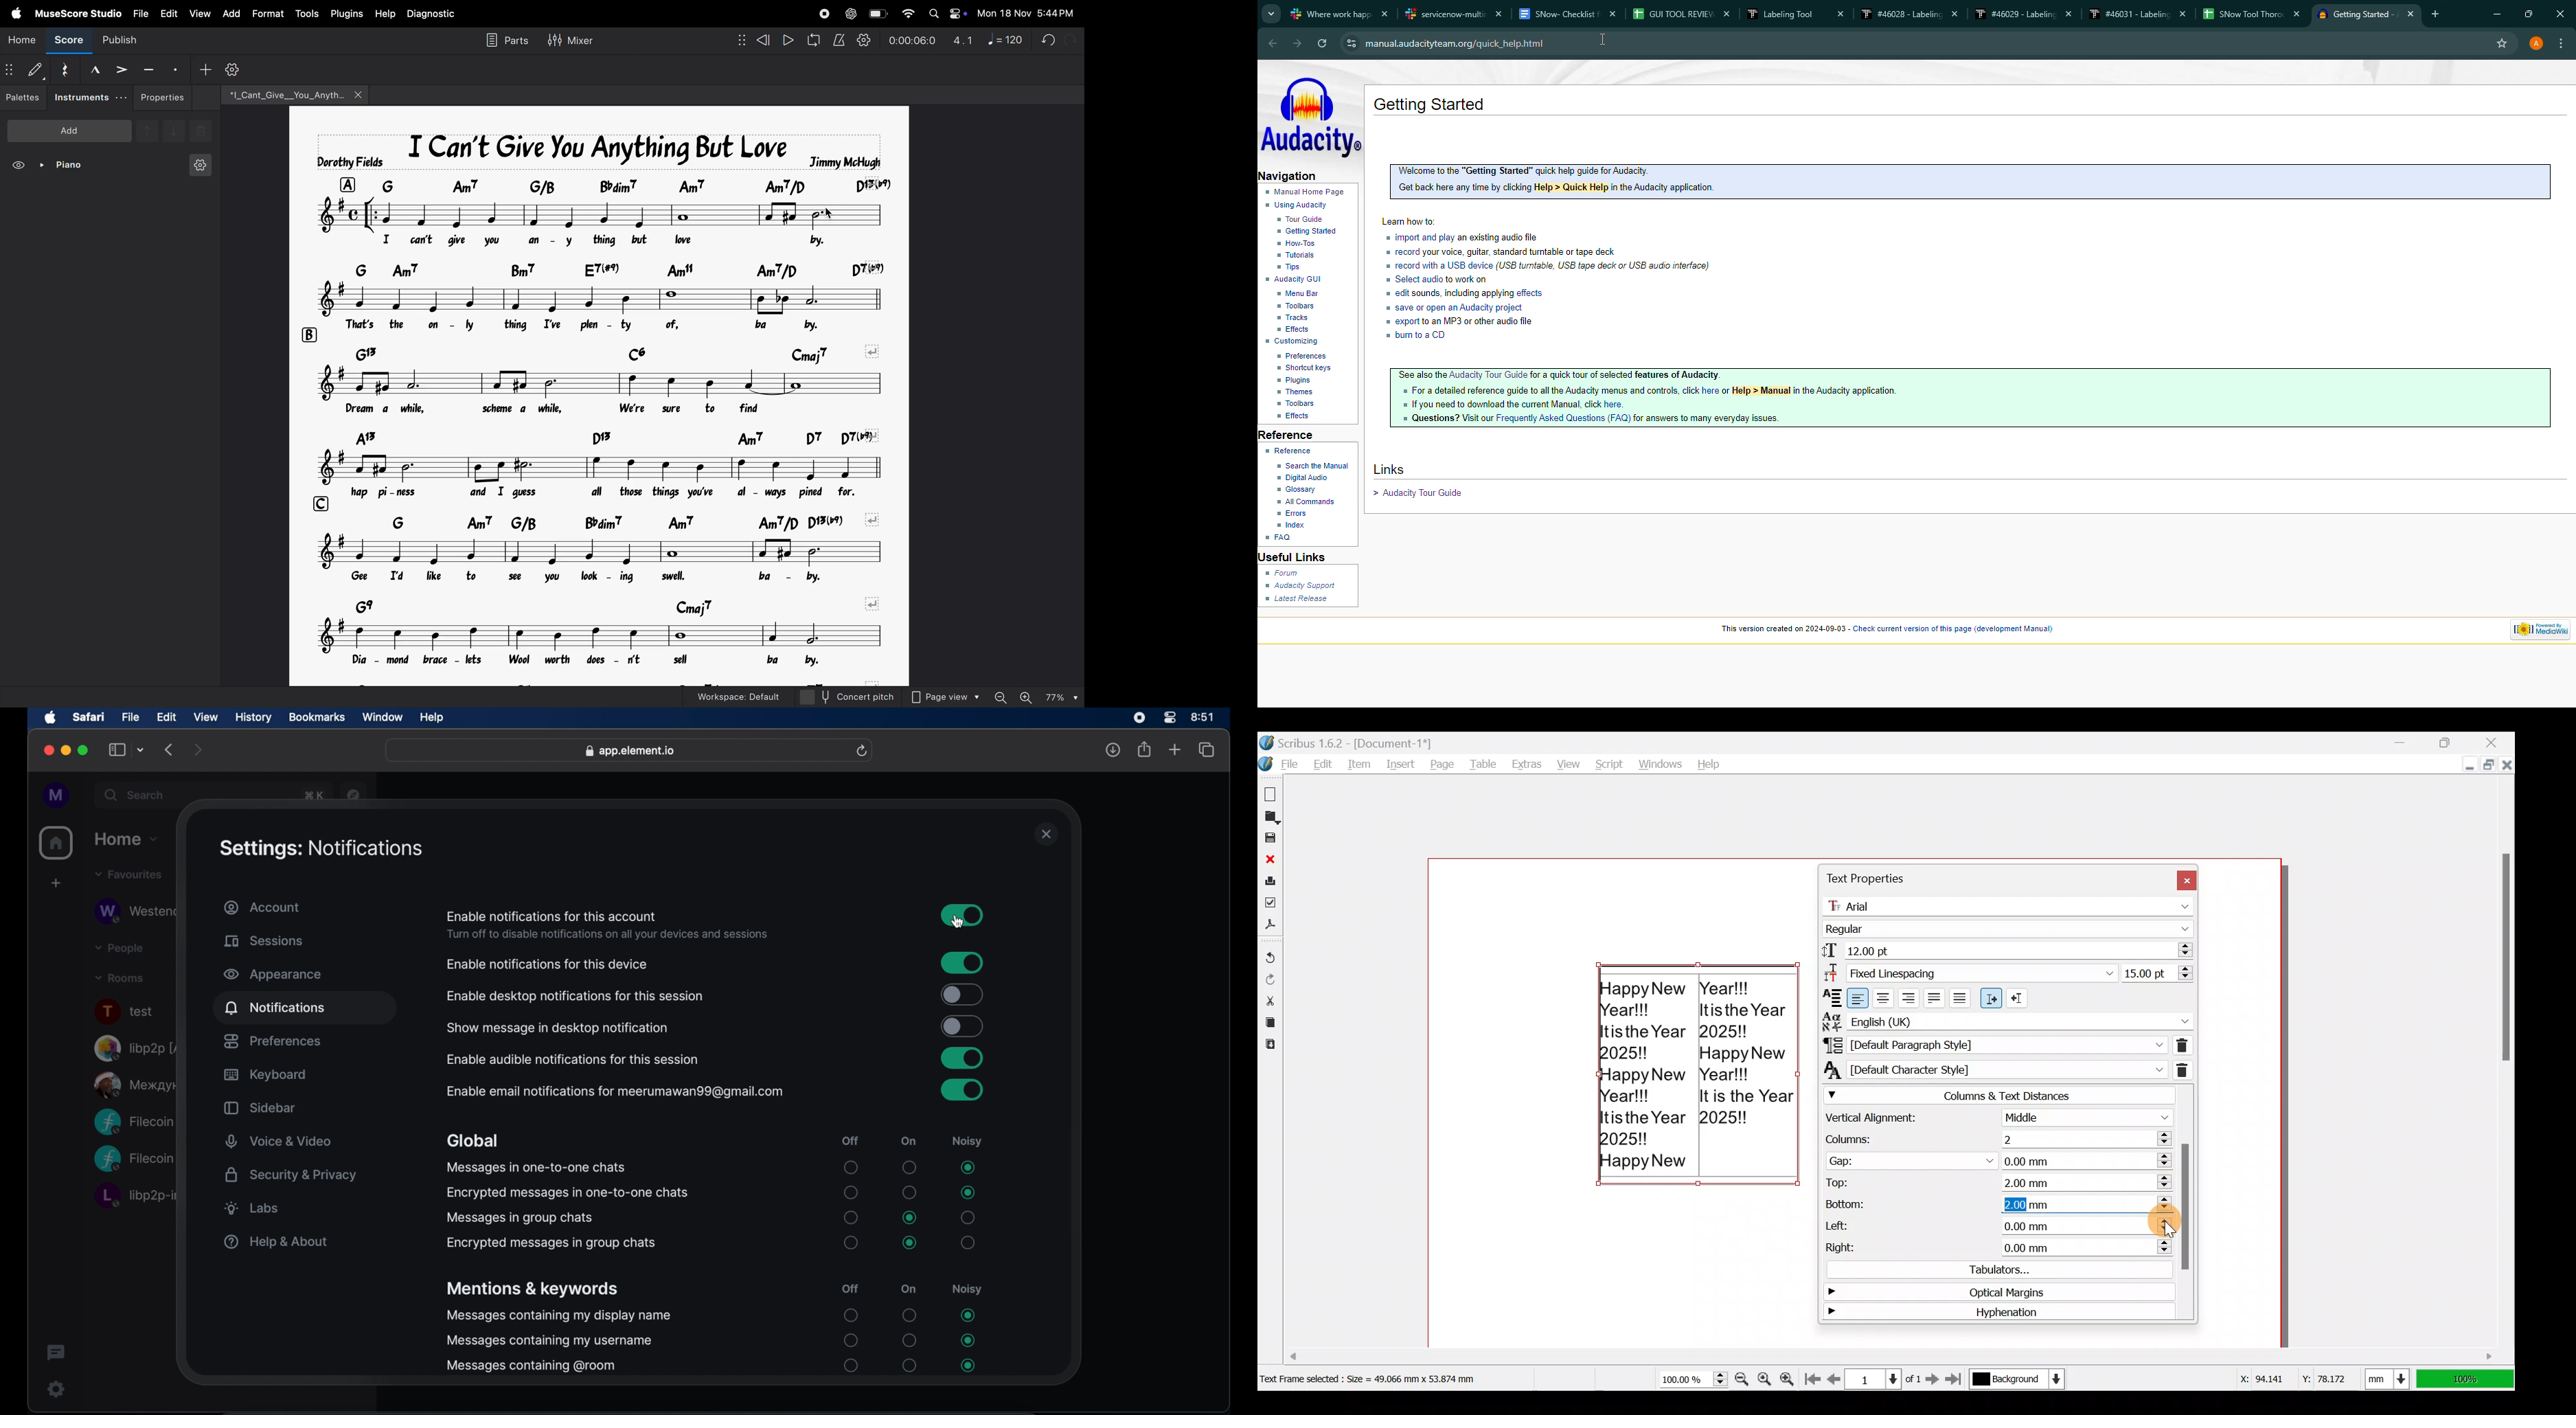 The width and height of the screenshot is (2576, 1428). I want to click on plugins, so click(347, 15).